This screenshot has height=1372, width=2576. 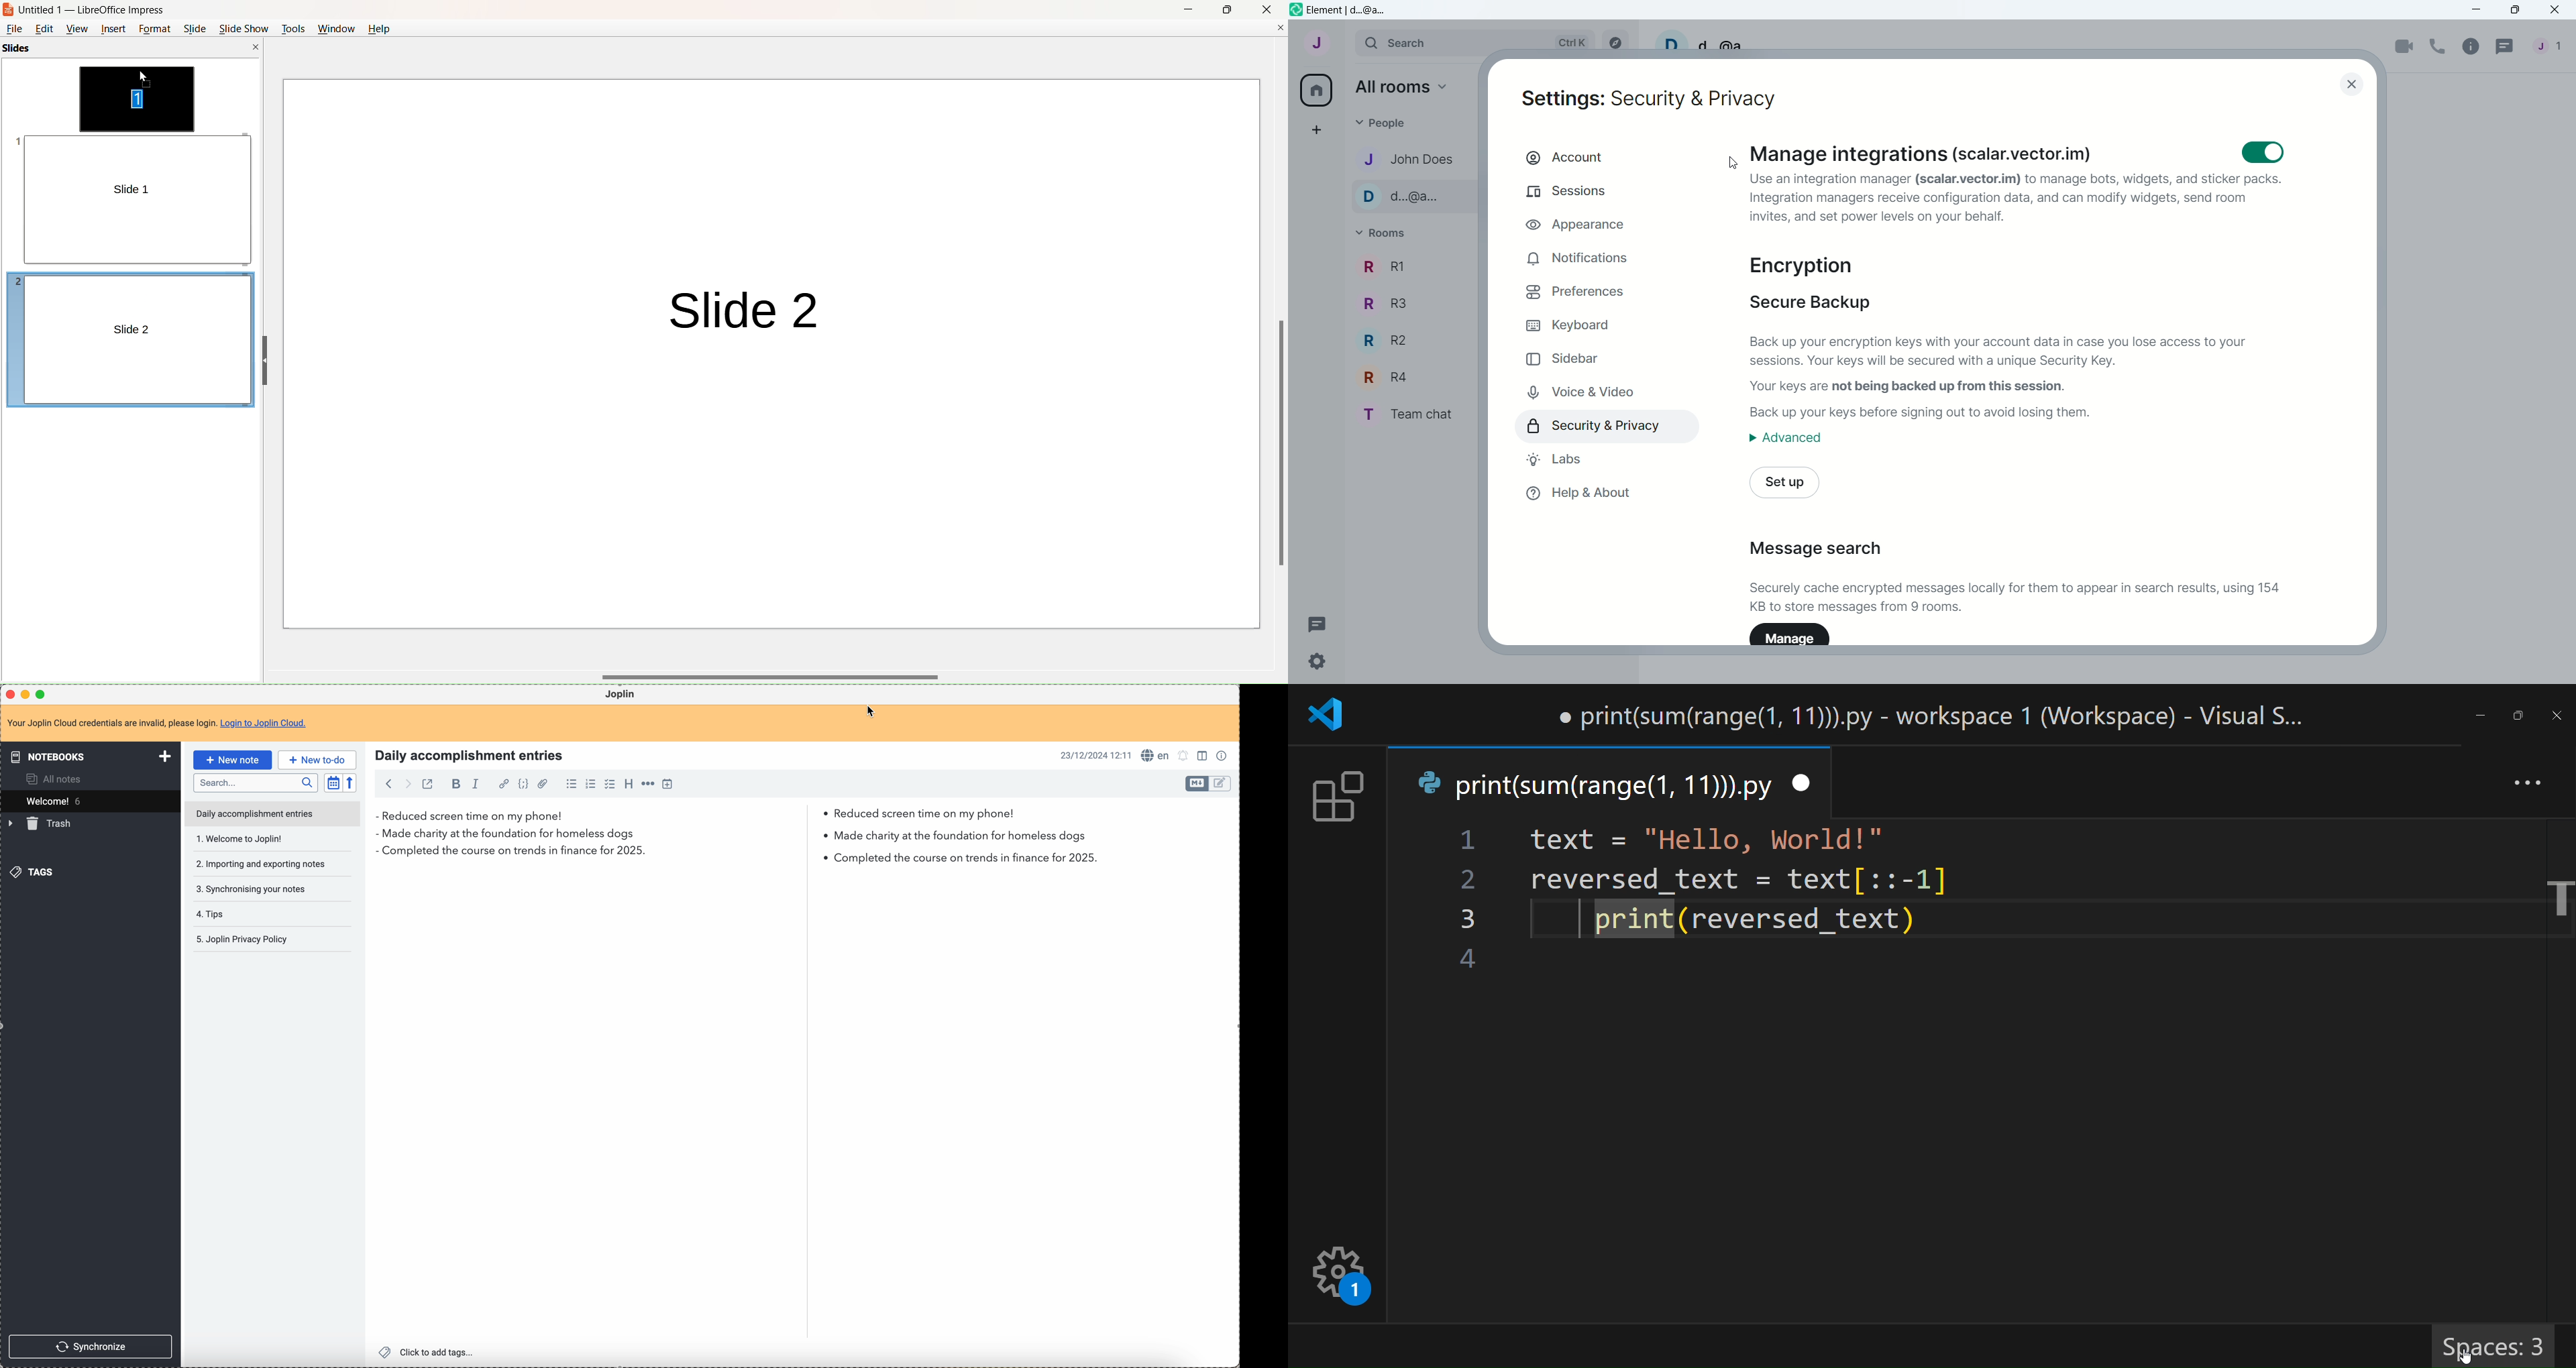 I want to click on importing and exporting notes, so click(x=260, y=839).